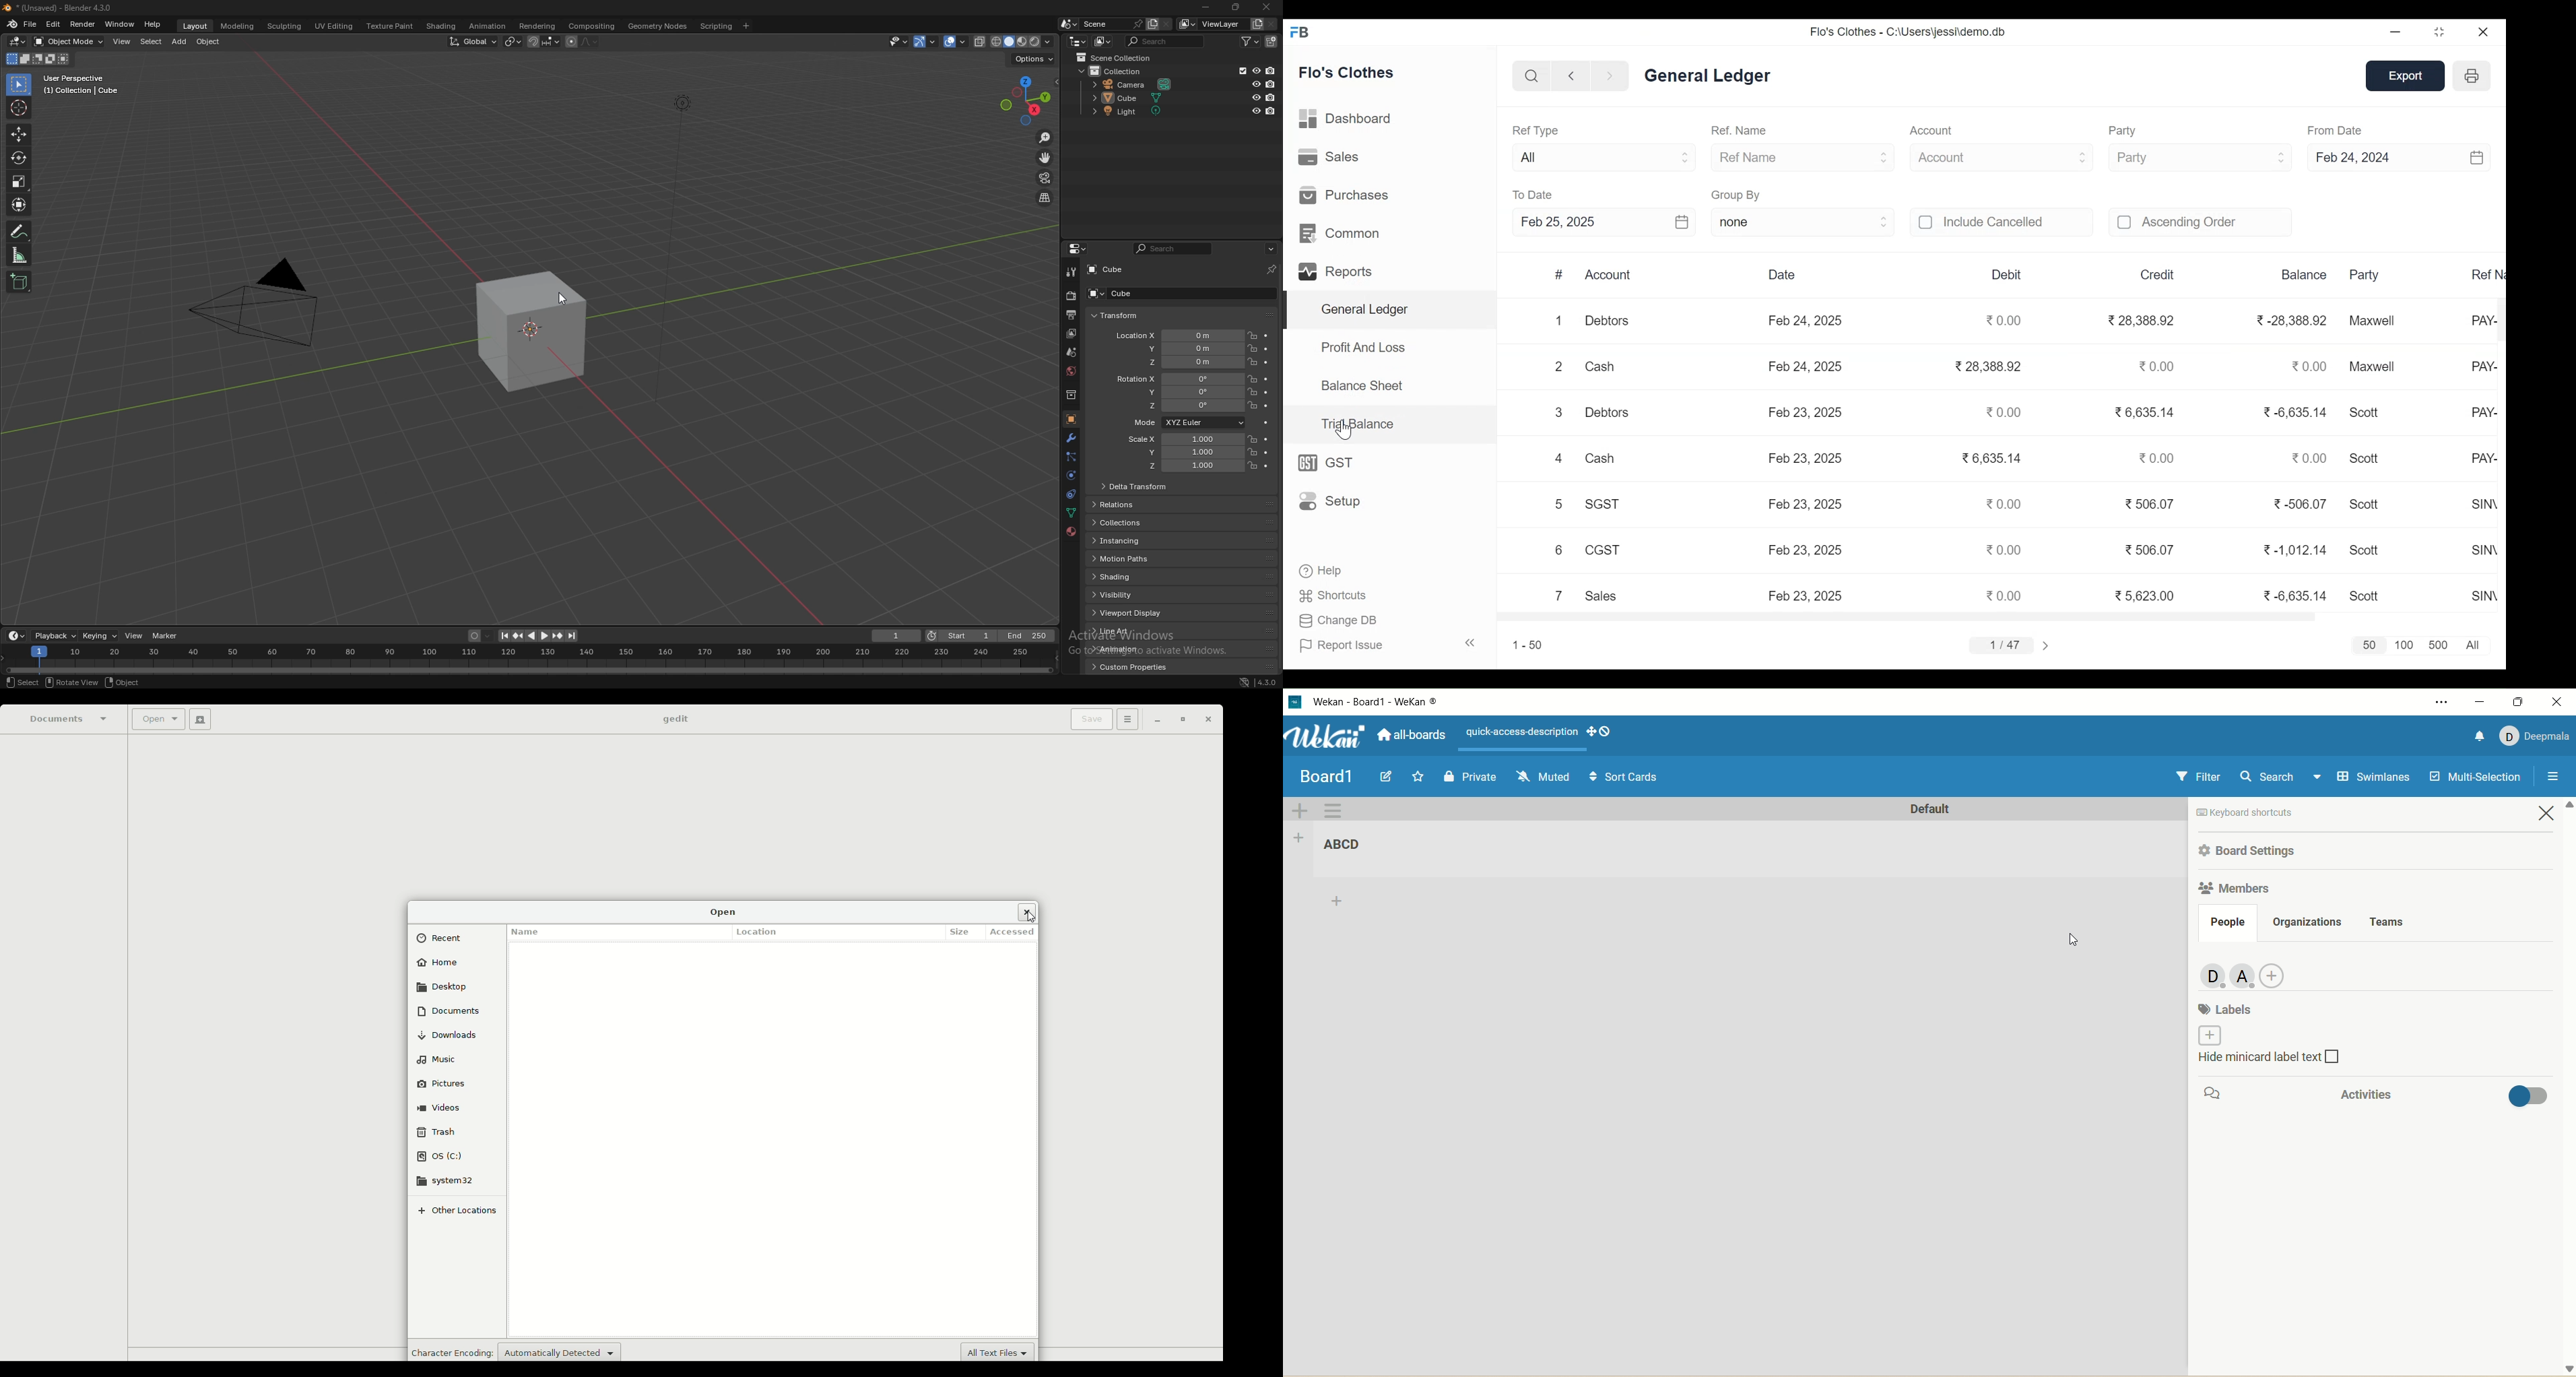 Image resolution: width=2576 pixels, height=1400 pixels. Describe the element at coordinates (1338, 903) in the screenshot. I see `add` at that location.